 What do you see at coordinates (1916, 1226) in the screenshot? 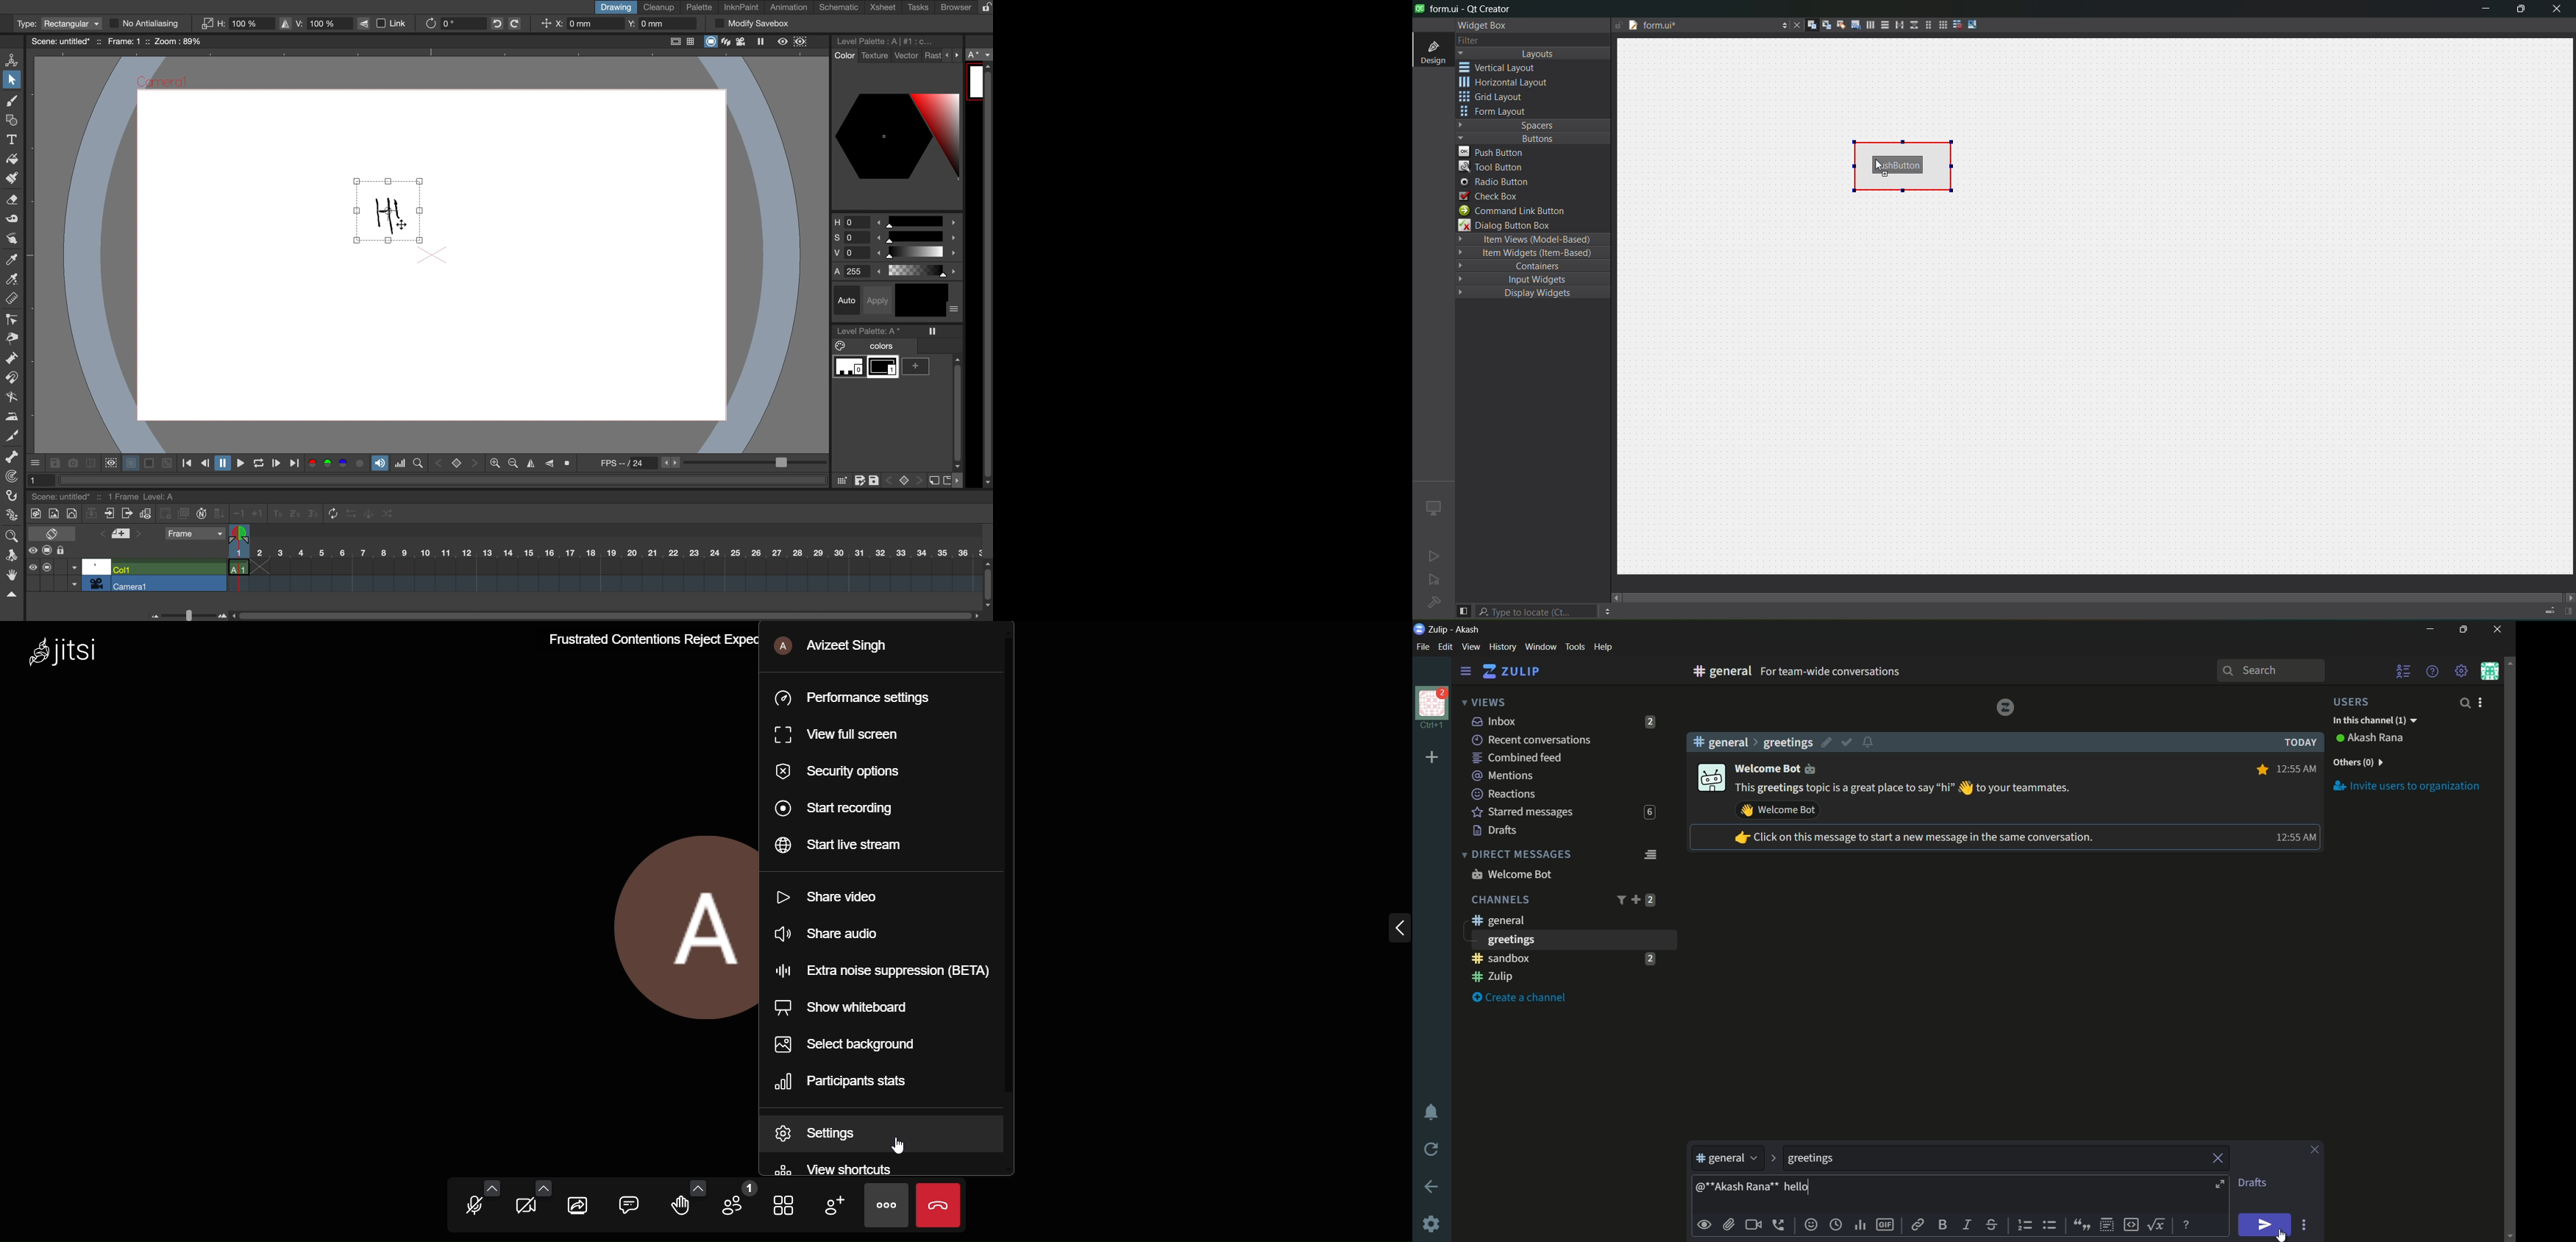
I see `link` at bounding box center [1916, 1226].